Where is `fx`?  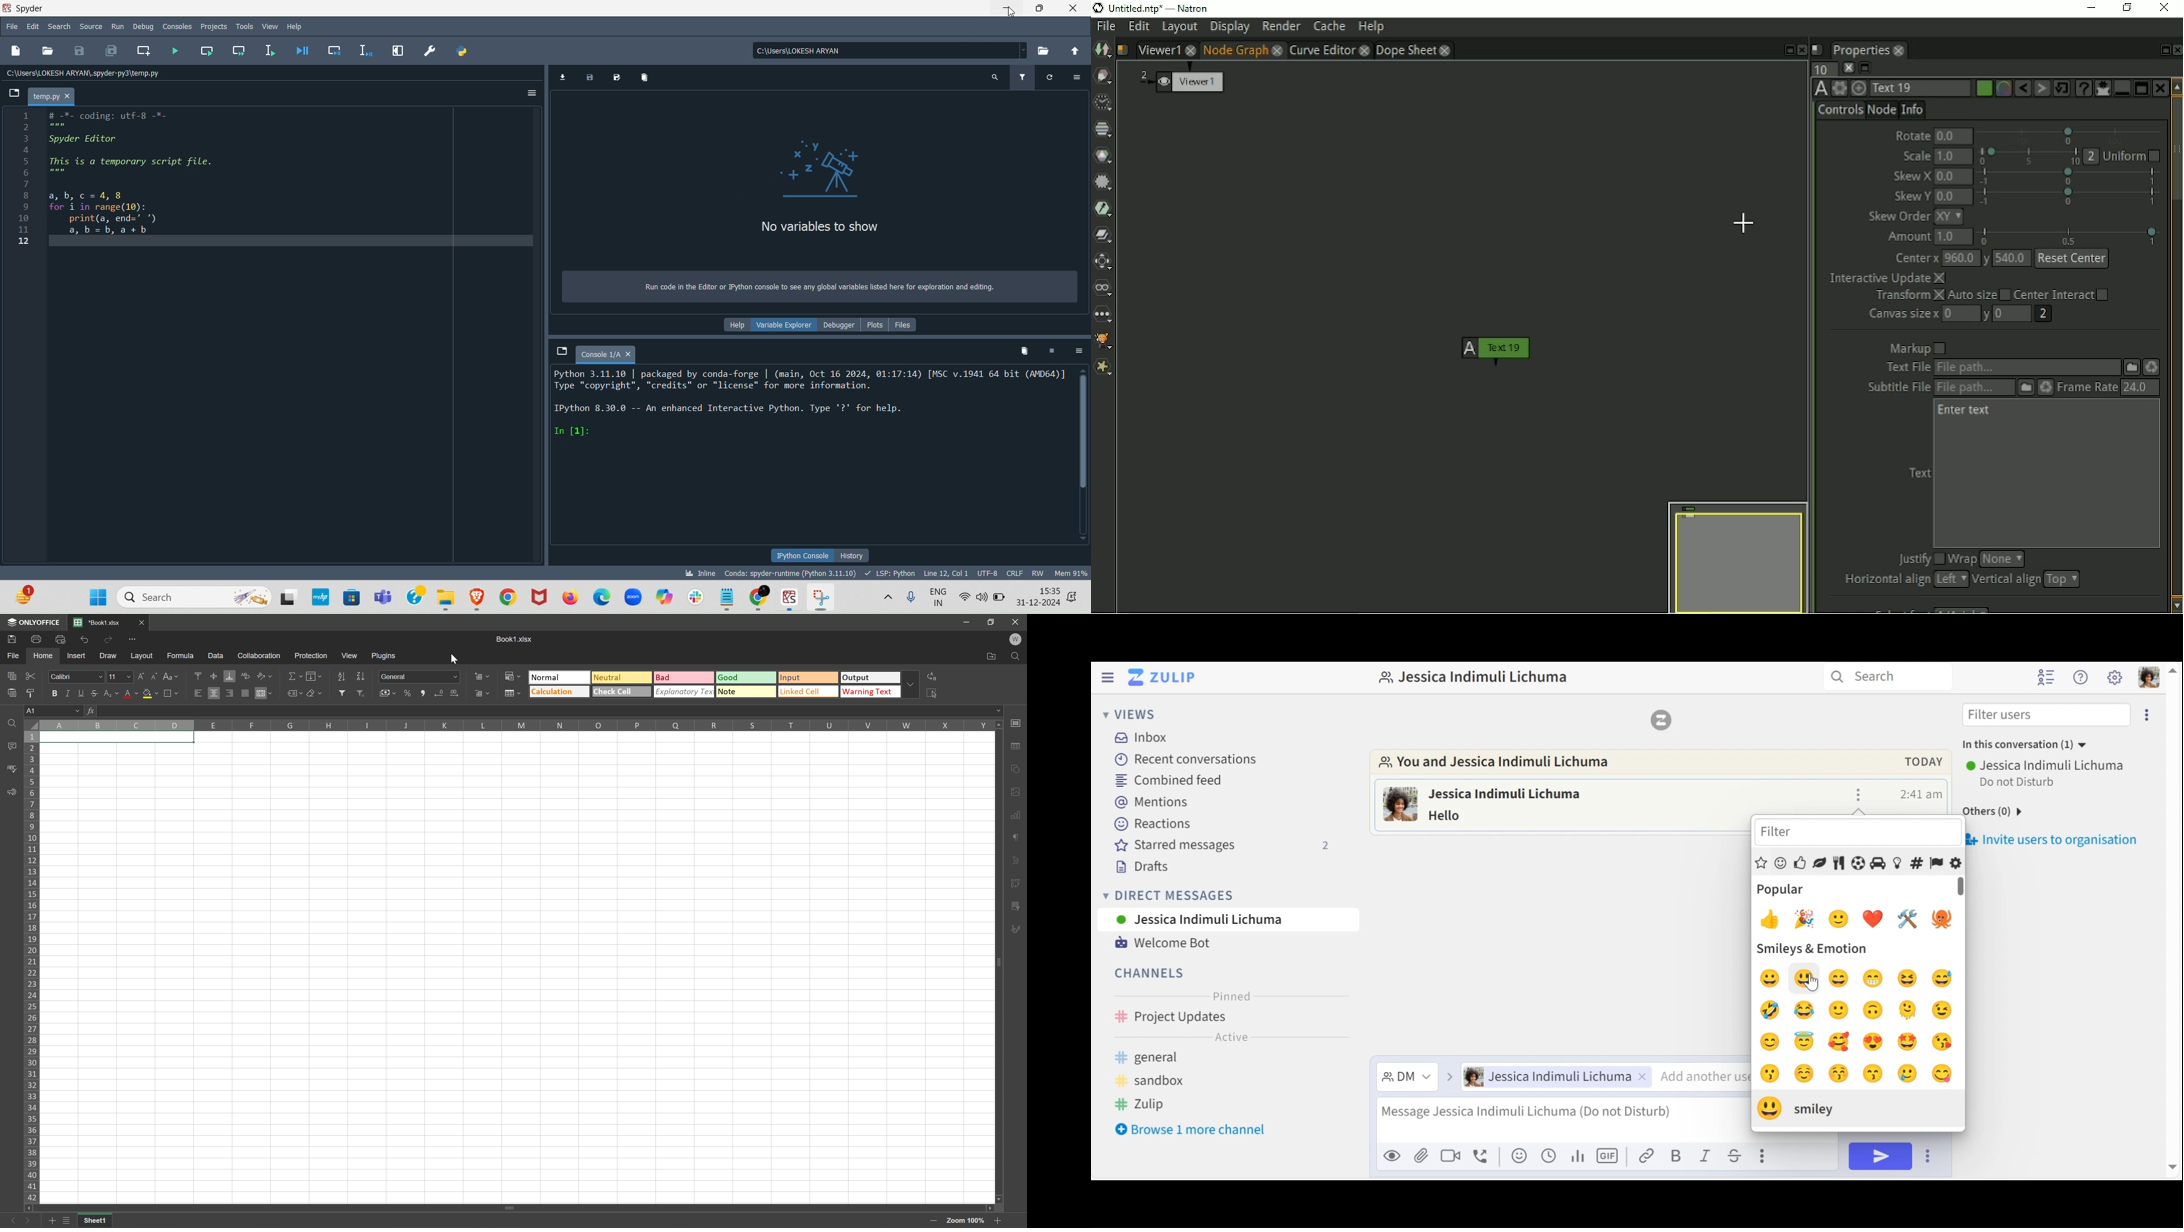 fx is located at coordinates (93, 712).